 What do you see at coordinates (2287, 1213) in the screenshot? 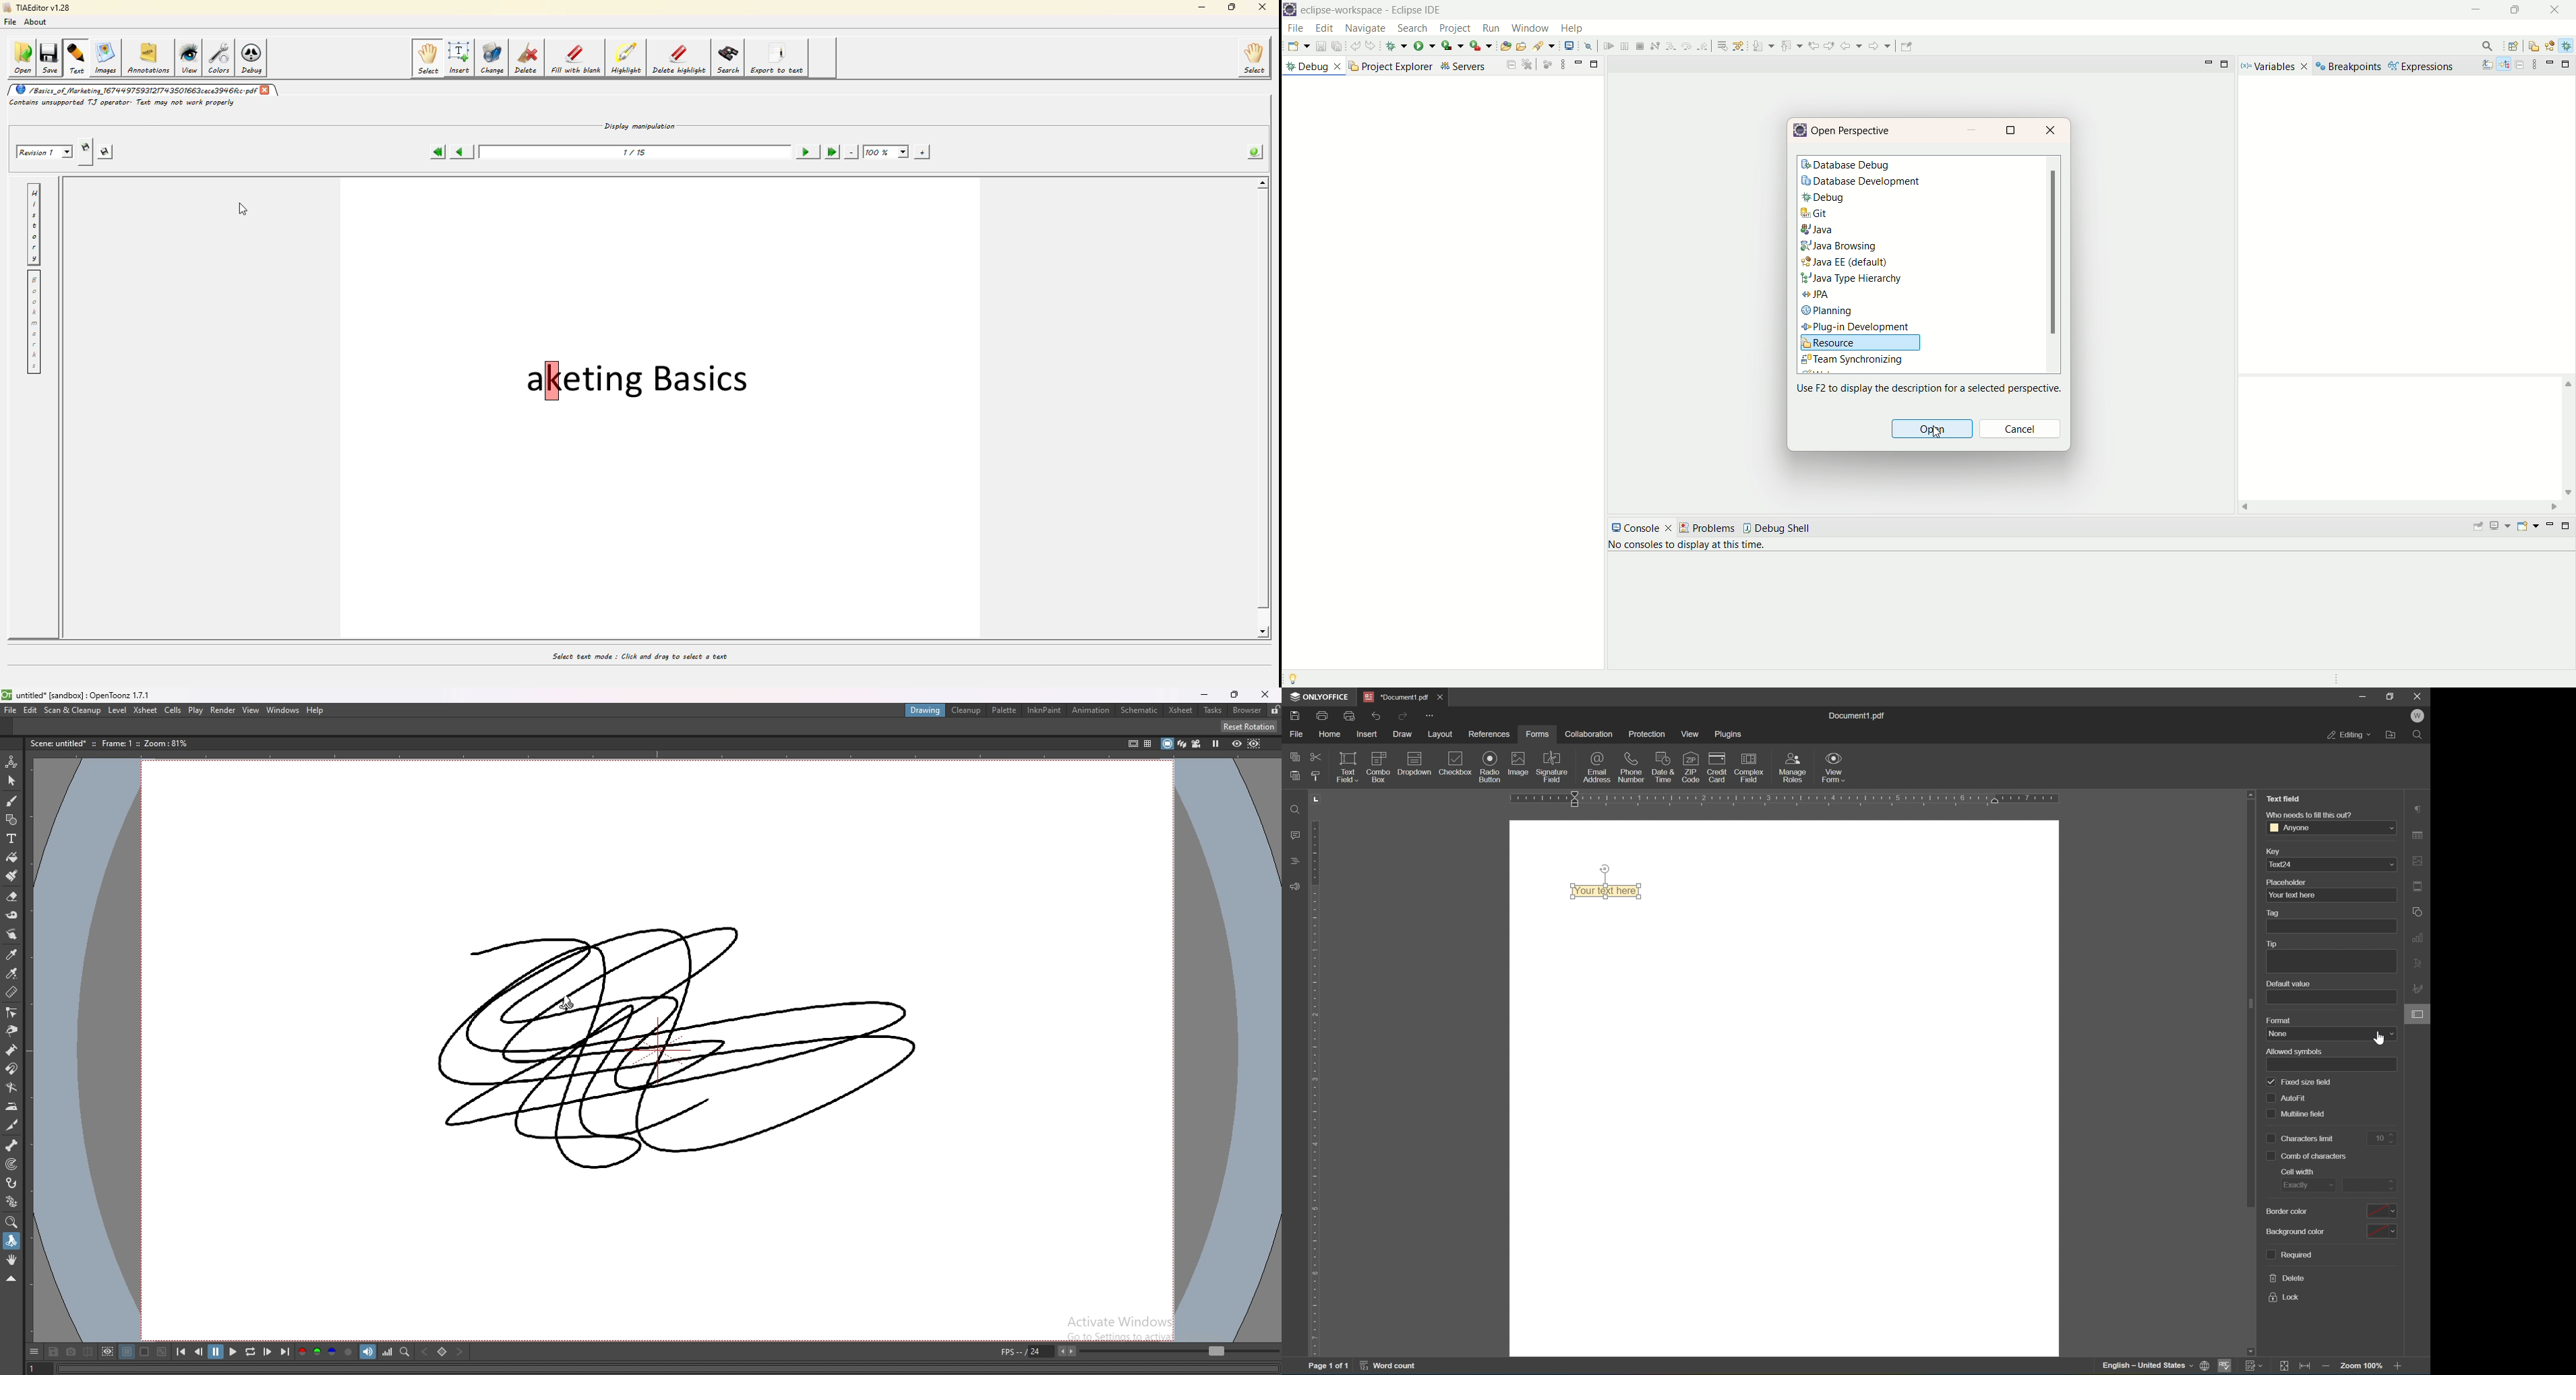
I see `border color` at bounding box center [2287, 1213].